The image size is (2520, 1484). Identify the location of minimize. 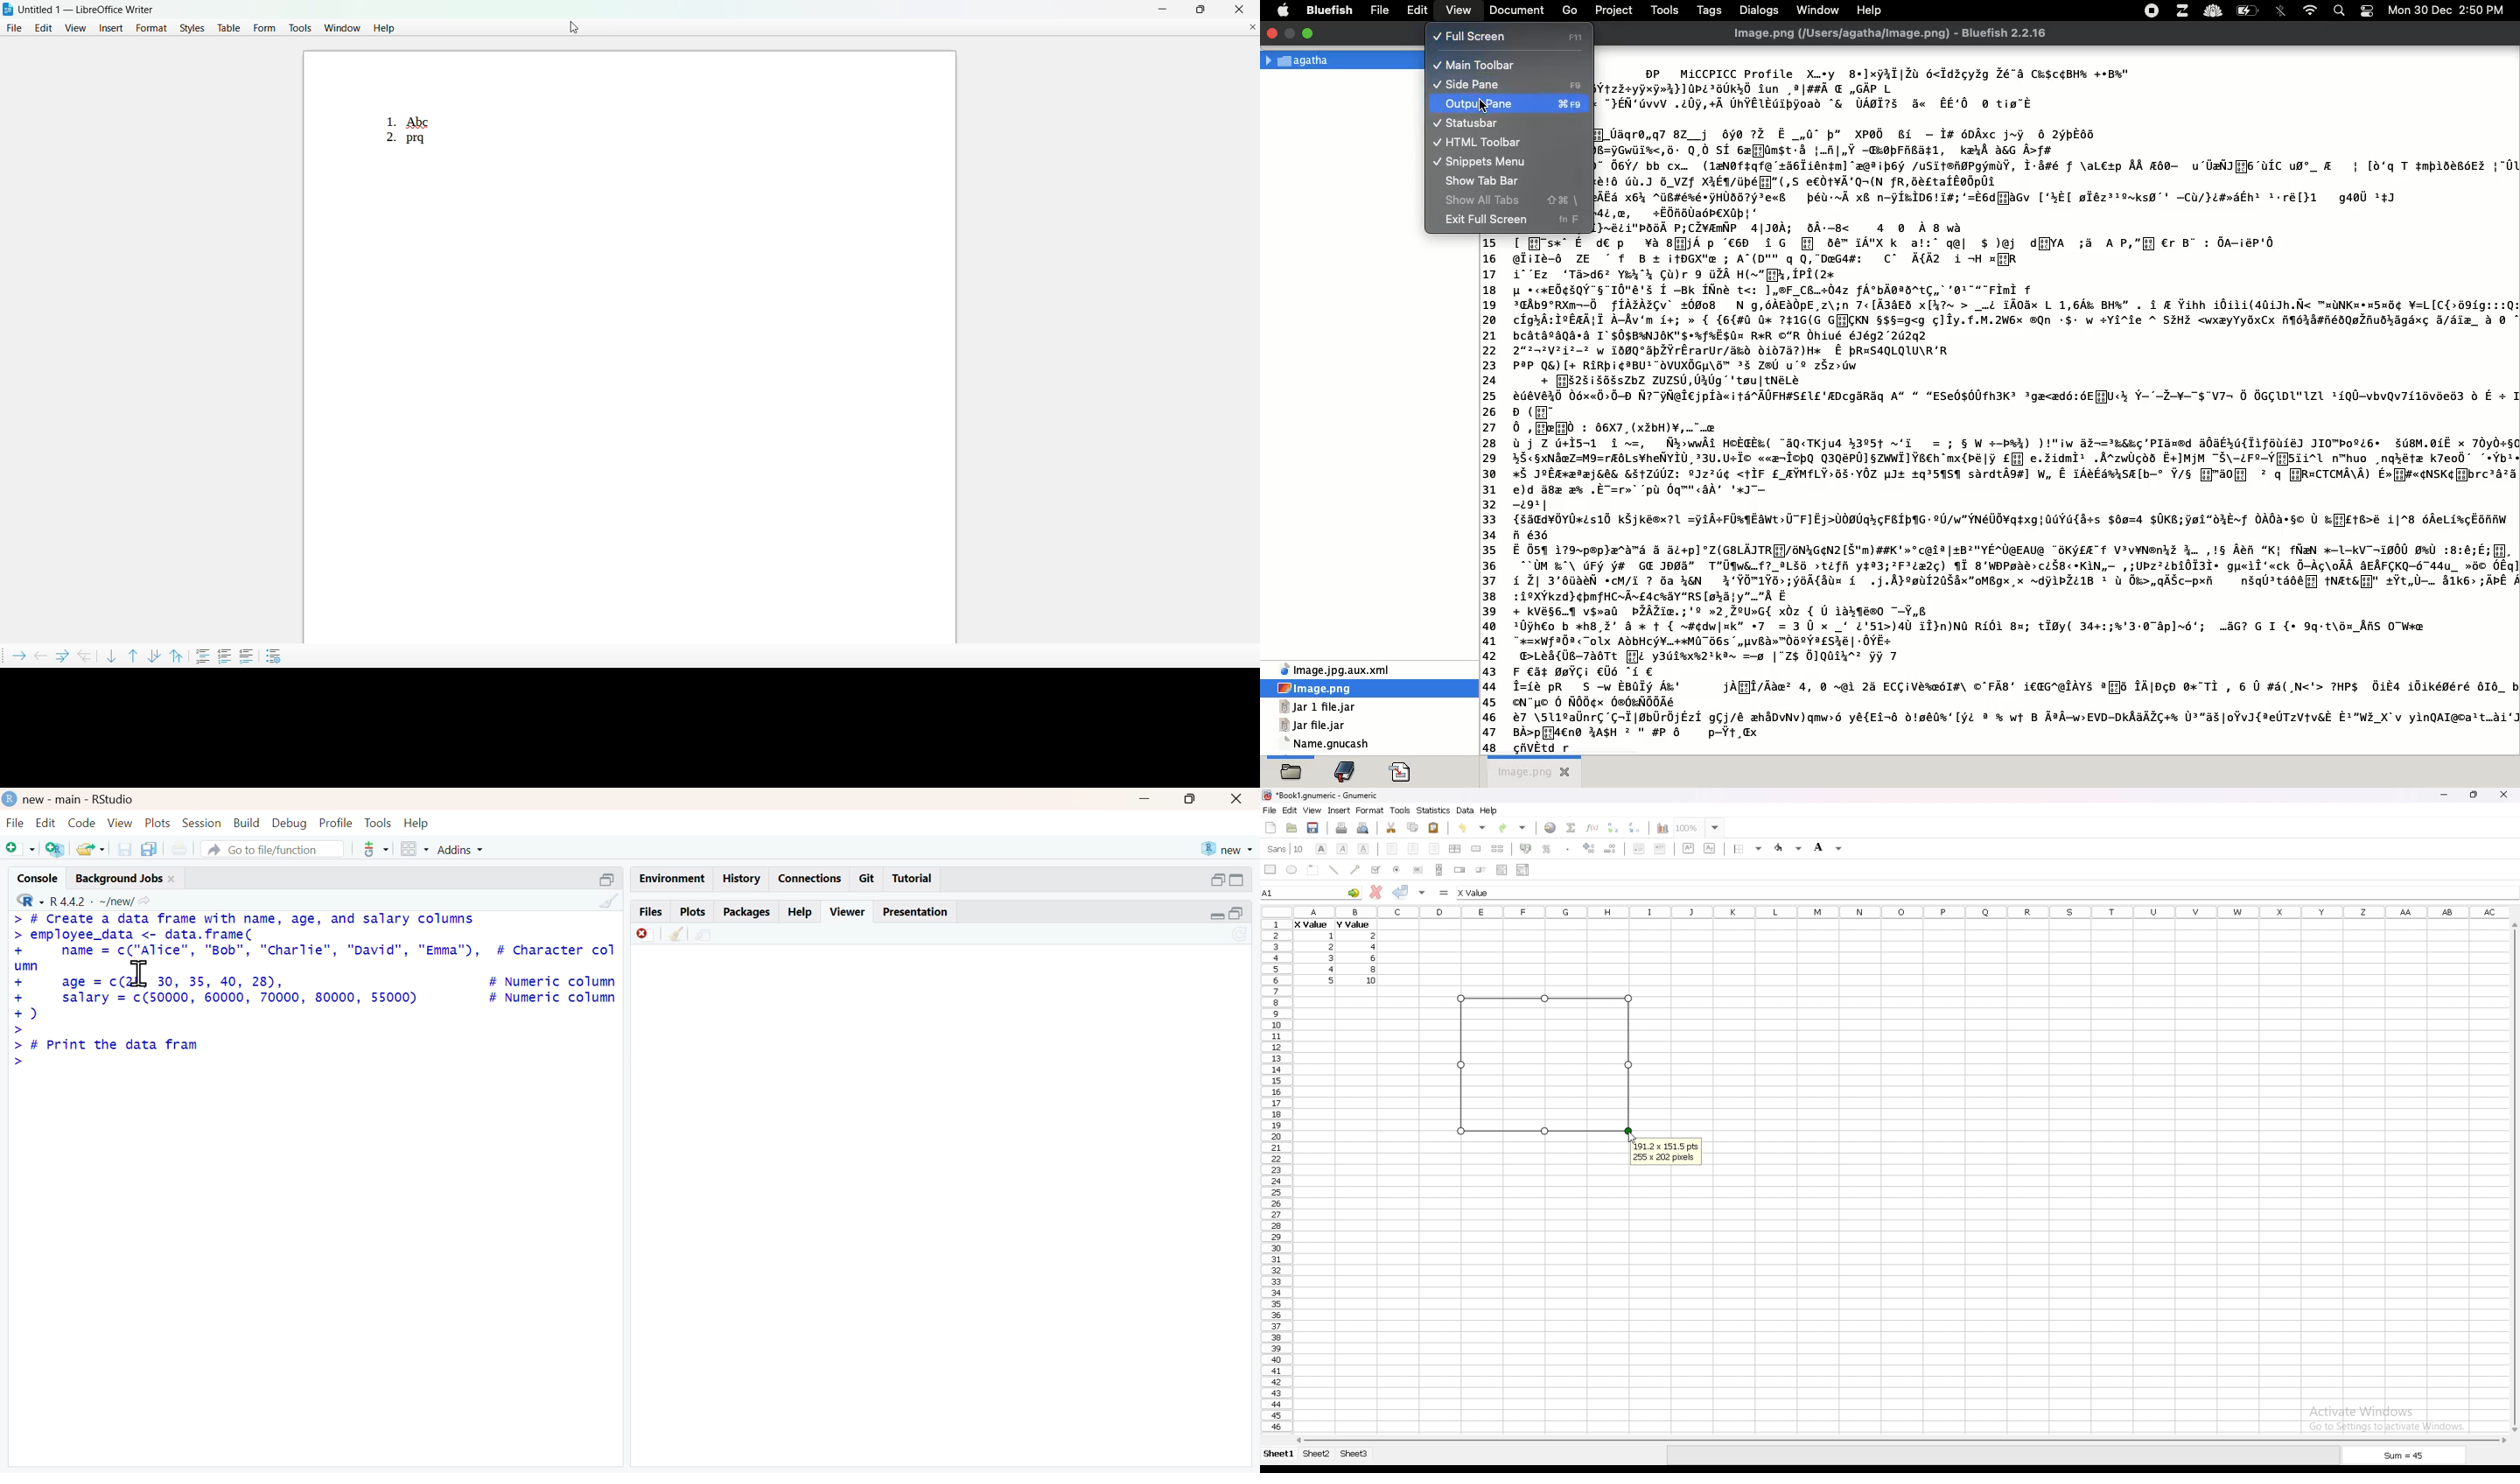
(1152, 801).